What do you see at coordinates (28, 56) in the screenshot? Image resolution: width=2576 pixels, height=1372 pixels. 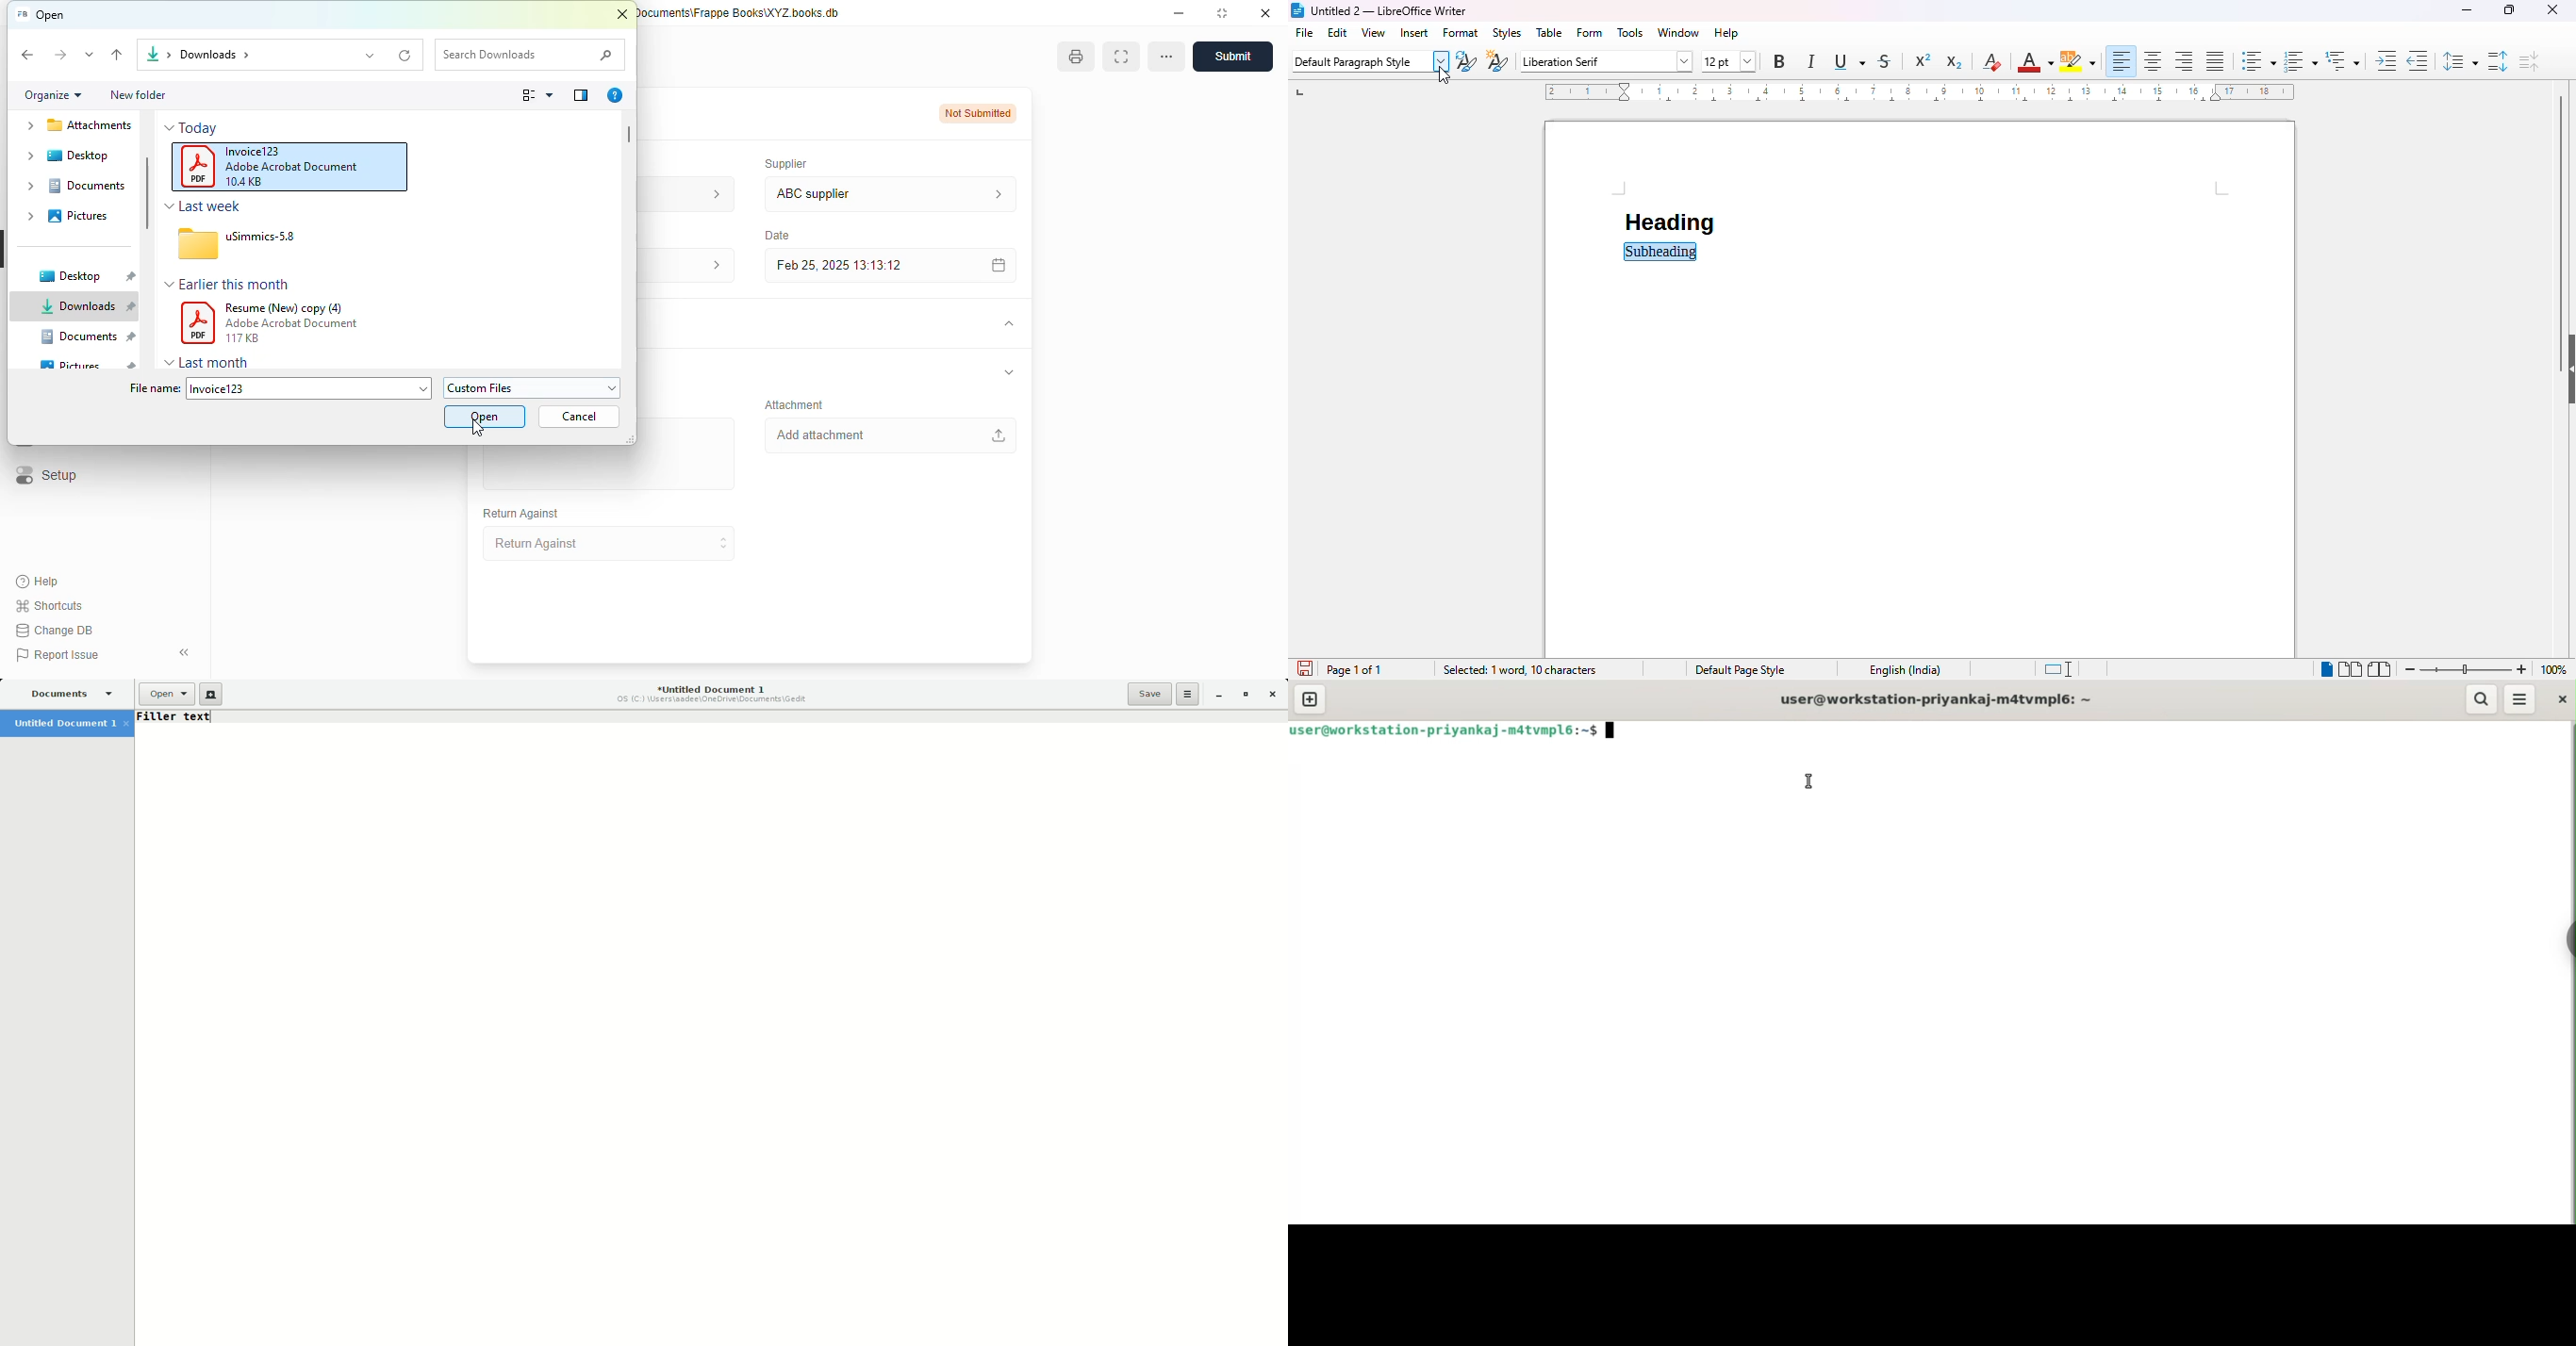 I see `back` at bounding box center [28, 56].